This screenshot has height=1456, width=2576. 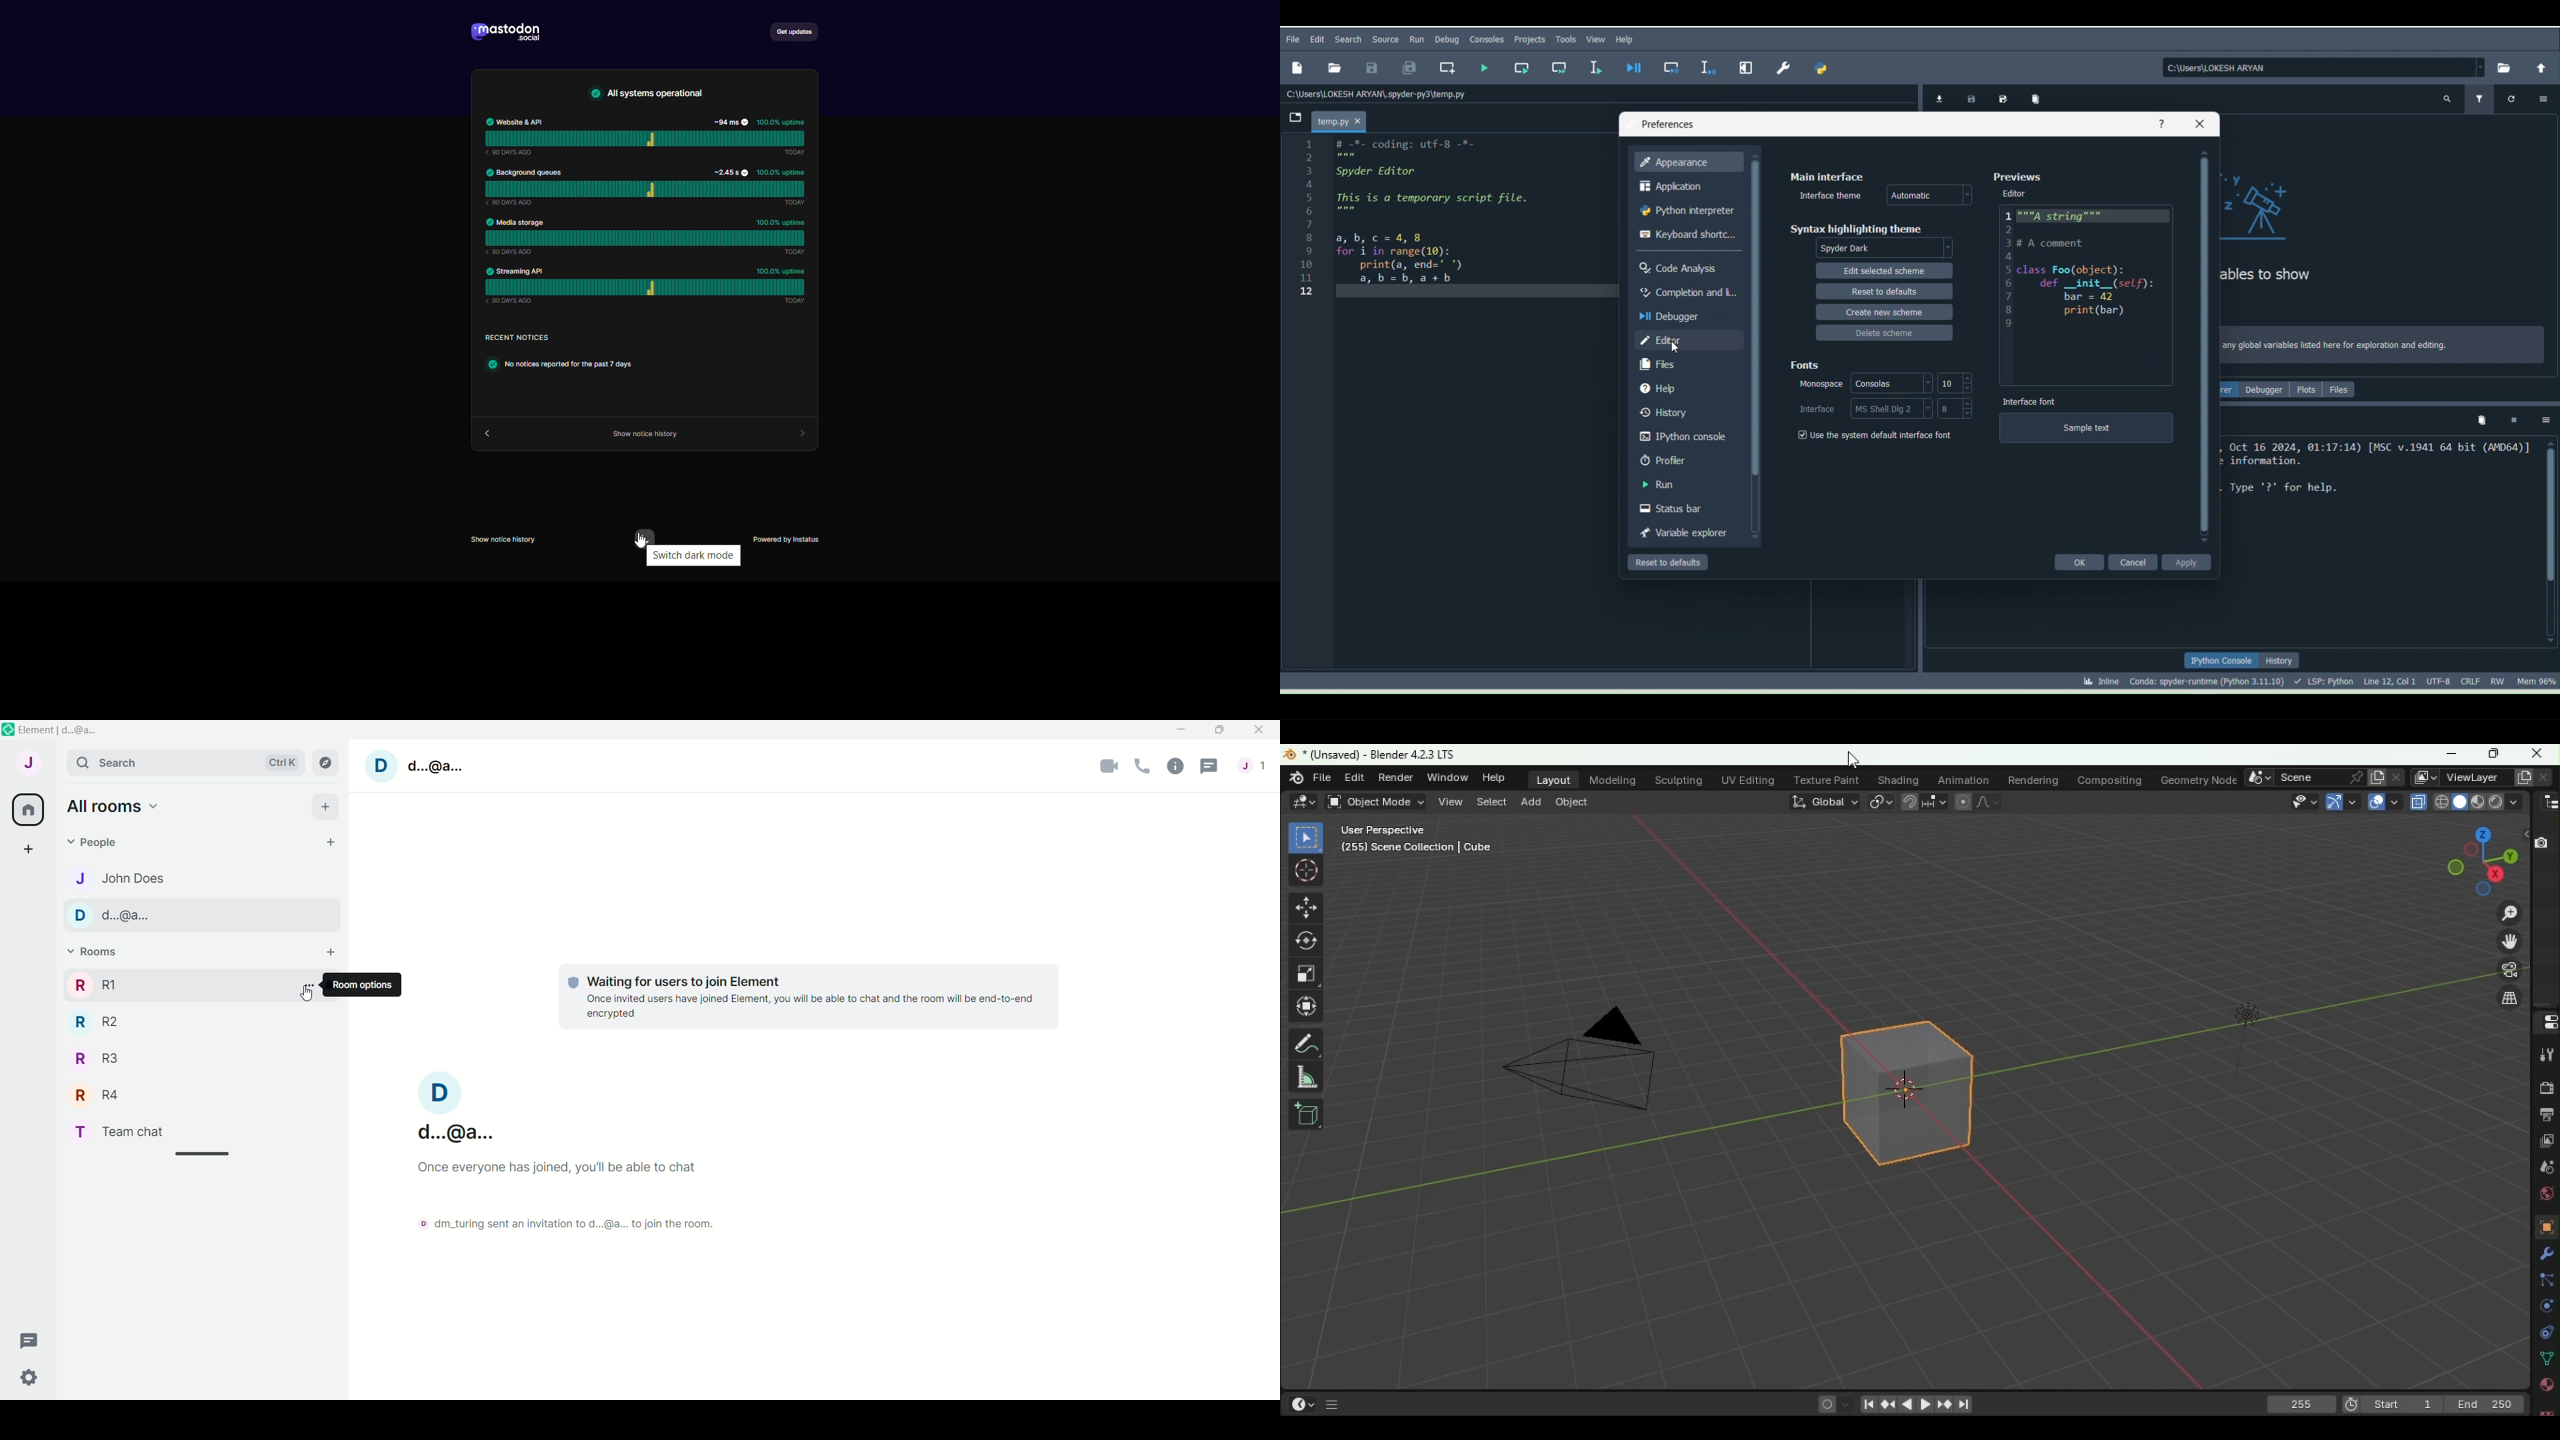 What do you see at coordinates (1684, 435) in the screenshot?
I see `IPython console` at bounding box center [1684, 435].